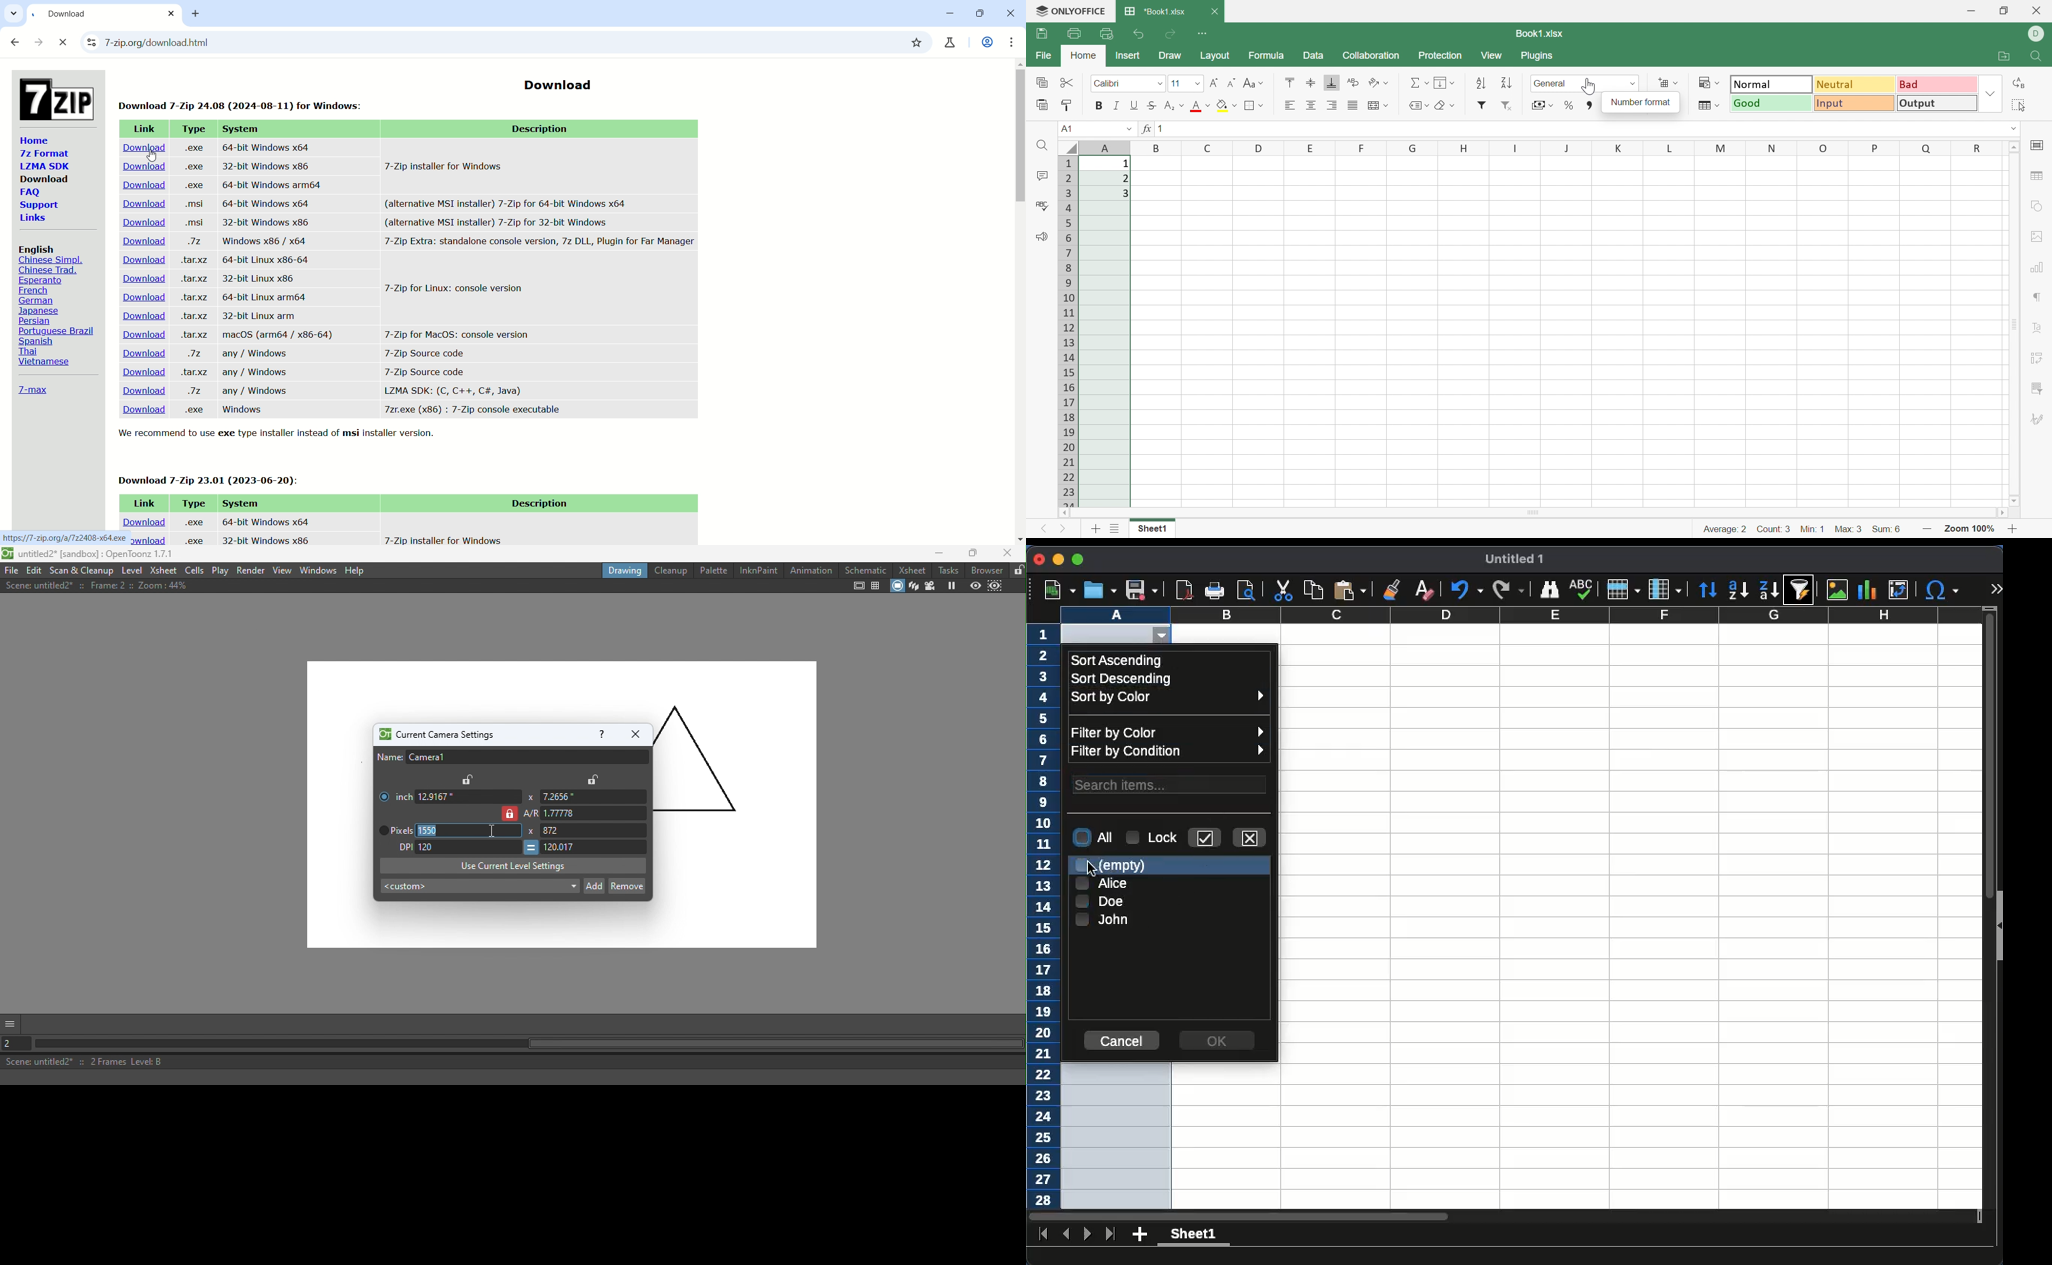 The height and width of the screenshot is (1288, 2072). What do you see at coordinates (2038, 10) in the screenshot?
I see `Close` at bounding box center [2038, 10].